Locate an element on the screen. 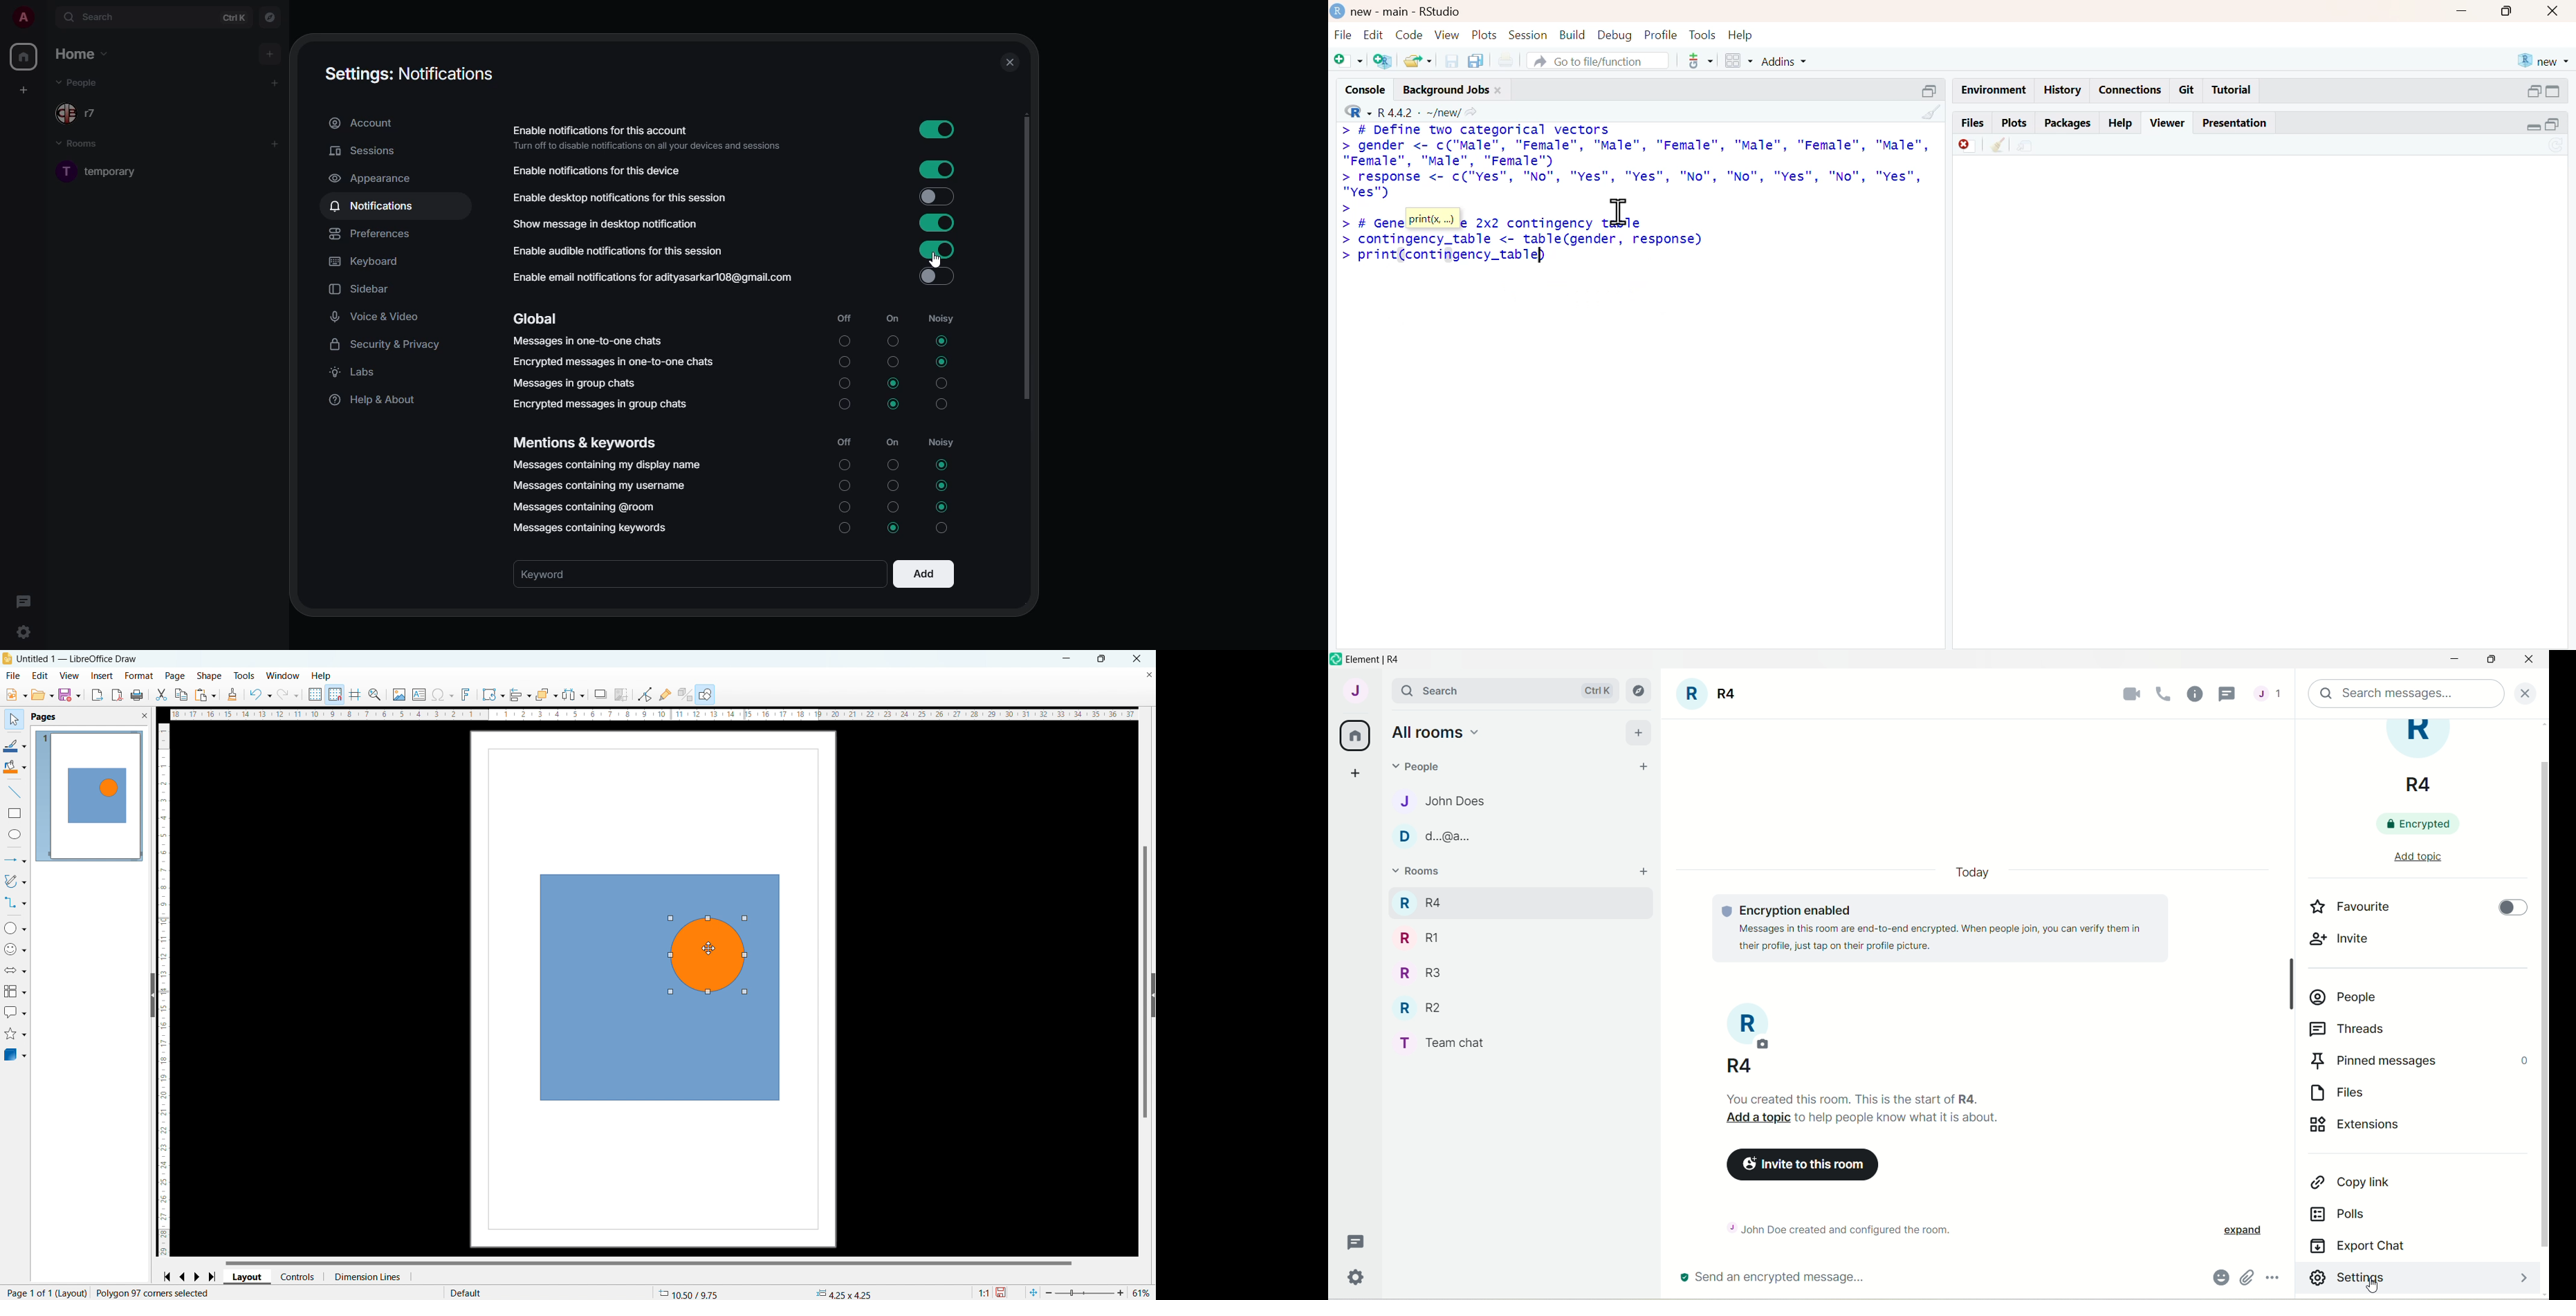  console is located at coordinates (1366, 90).